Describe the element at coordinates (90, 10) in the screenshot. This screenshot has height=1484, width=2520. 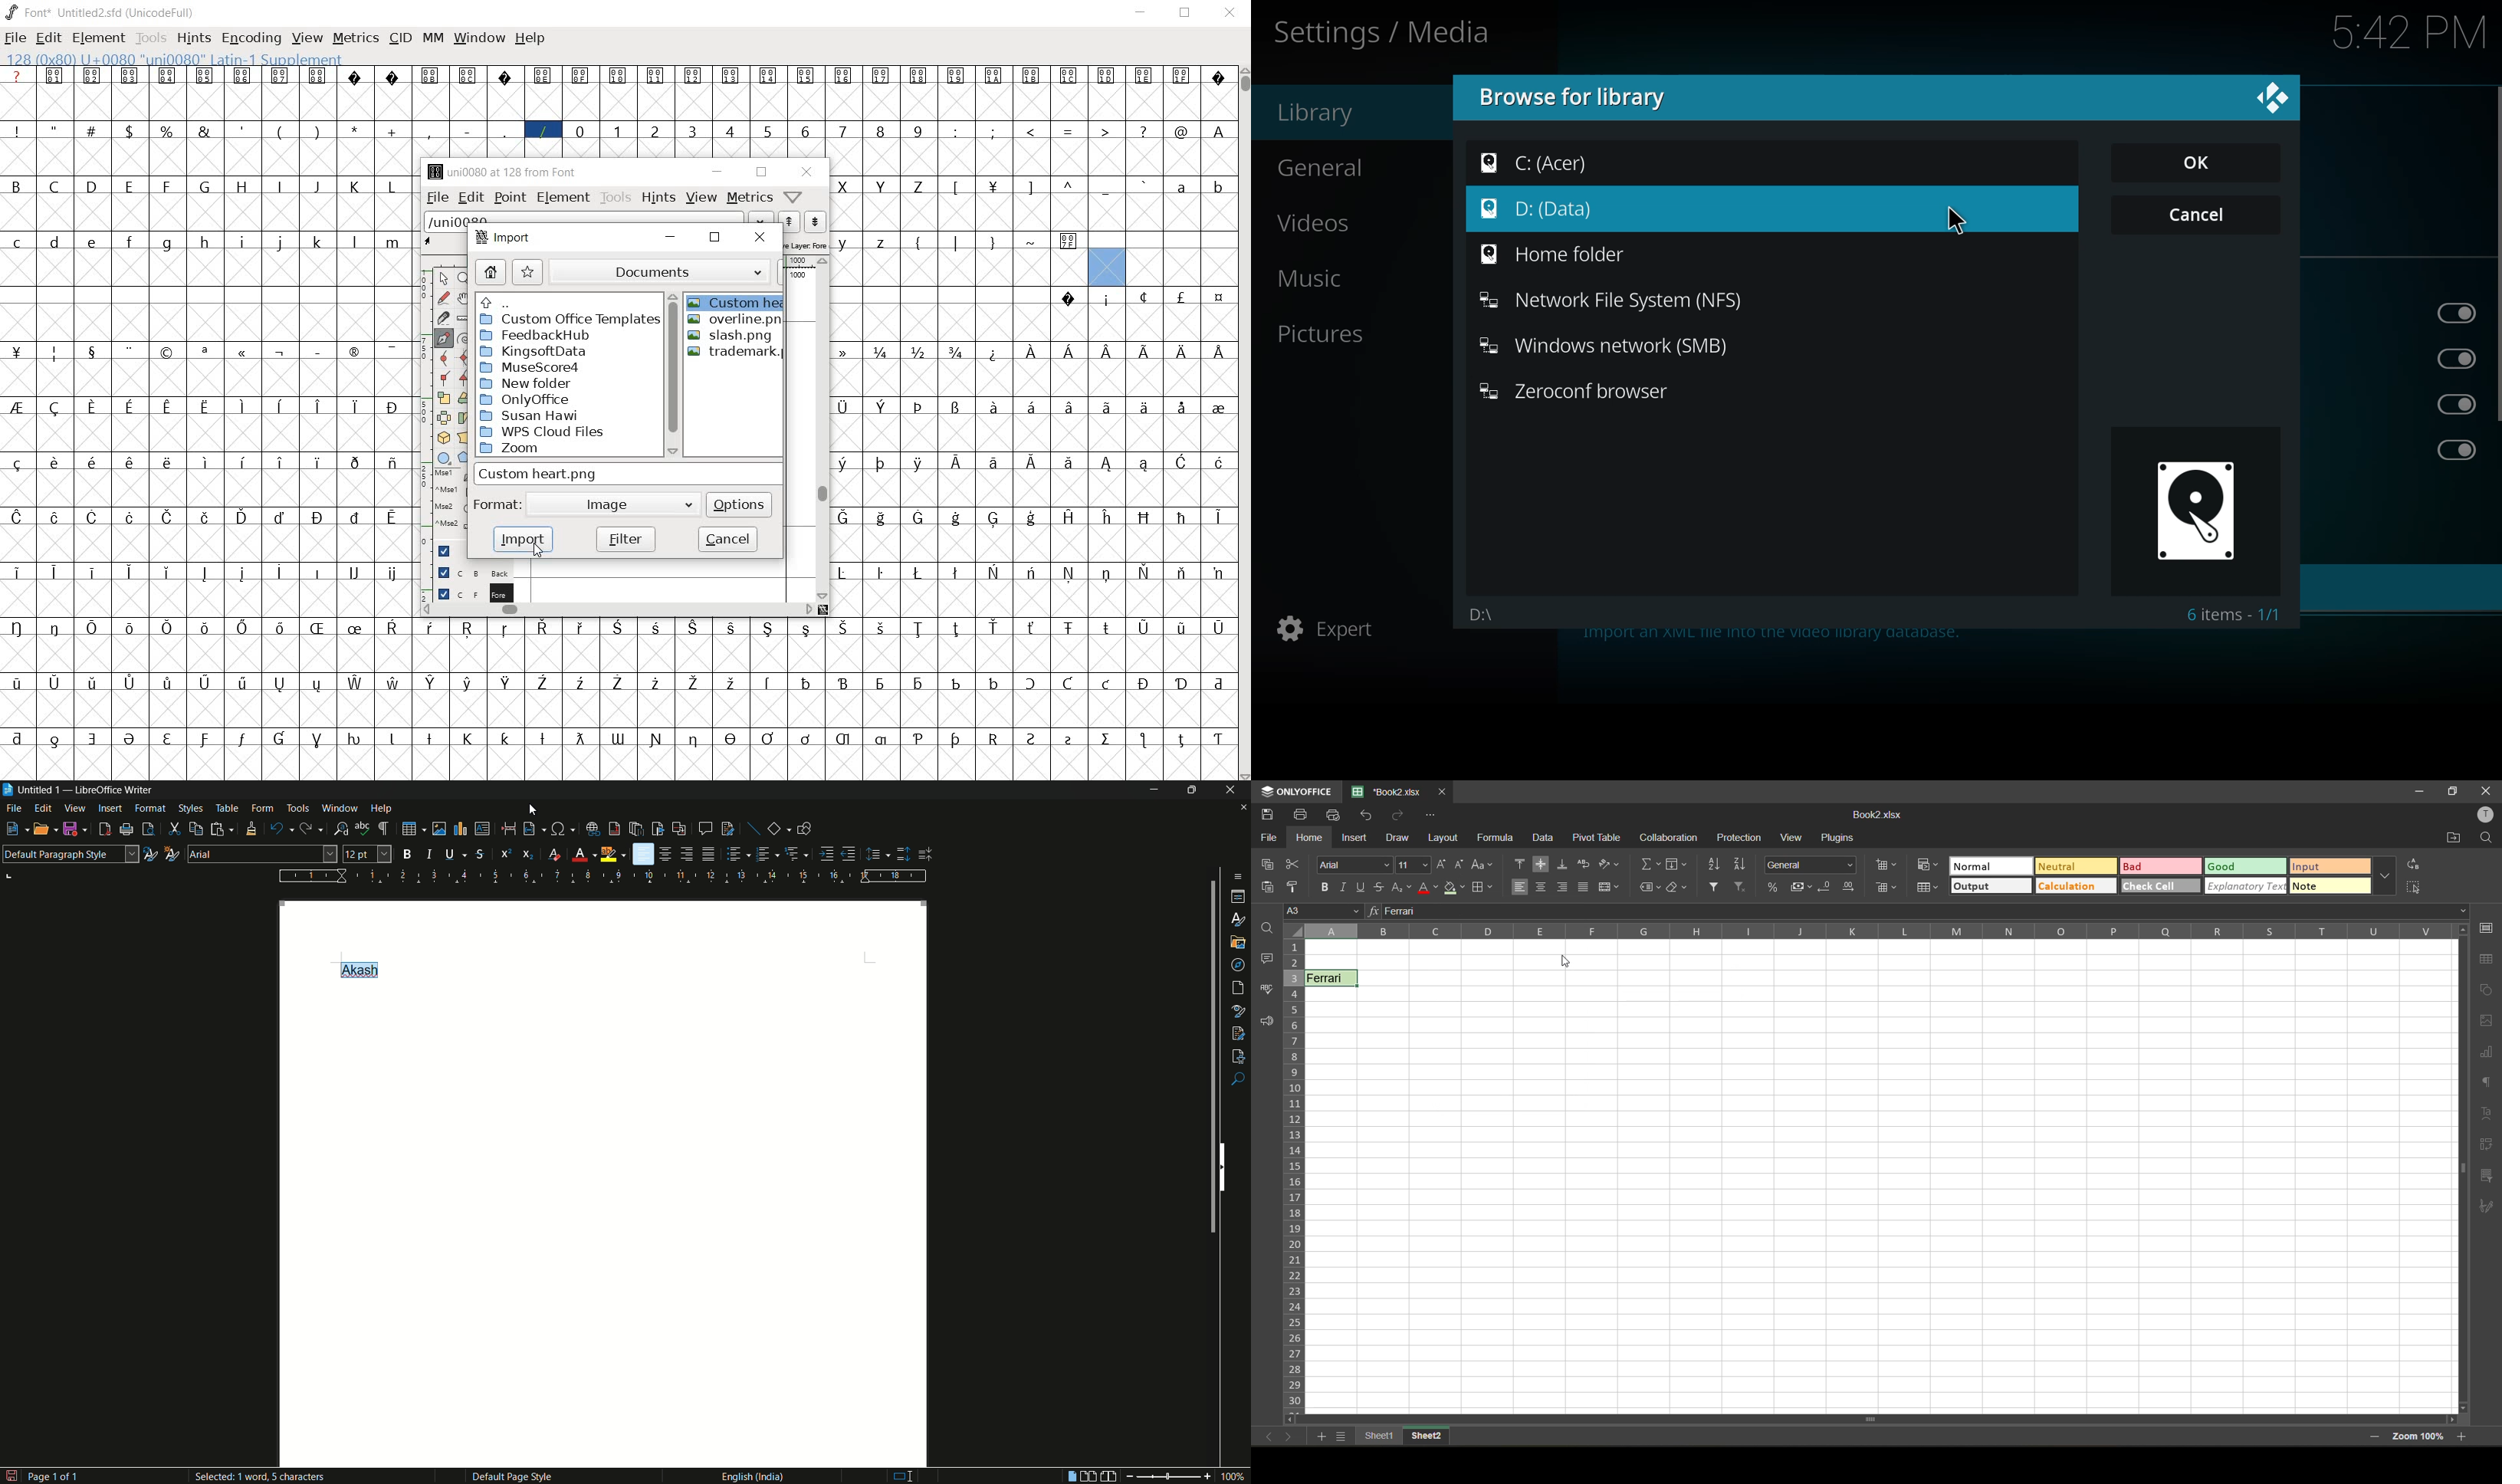
I see `font name` at that location.